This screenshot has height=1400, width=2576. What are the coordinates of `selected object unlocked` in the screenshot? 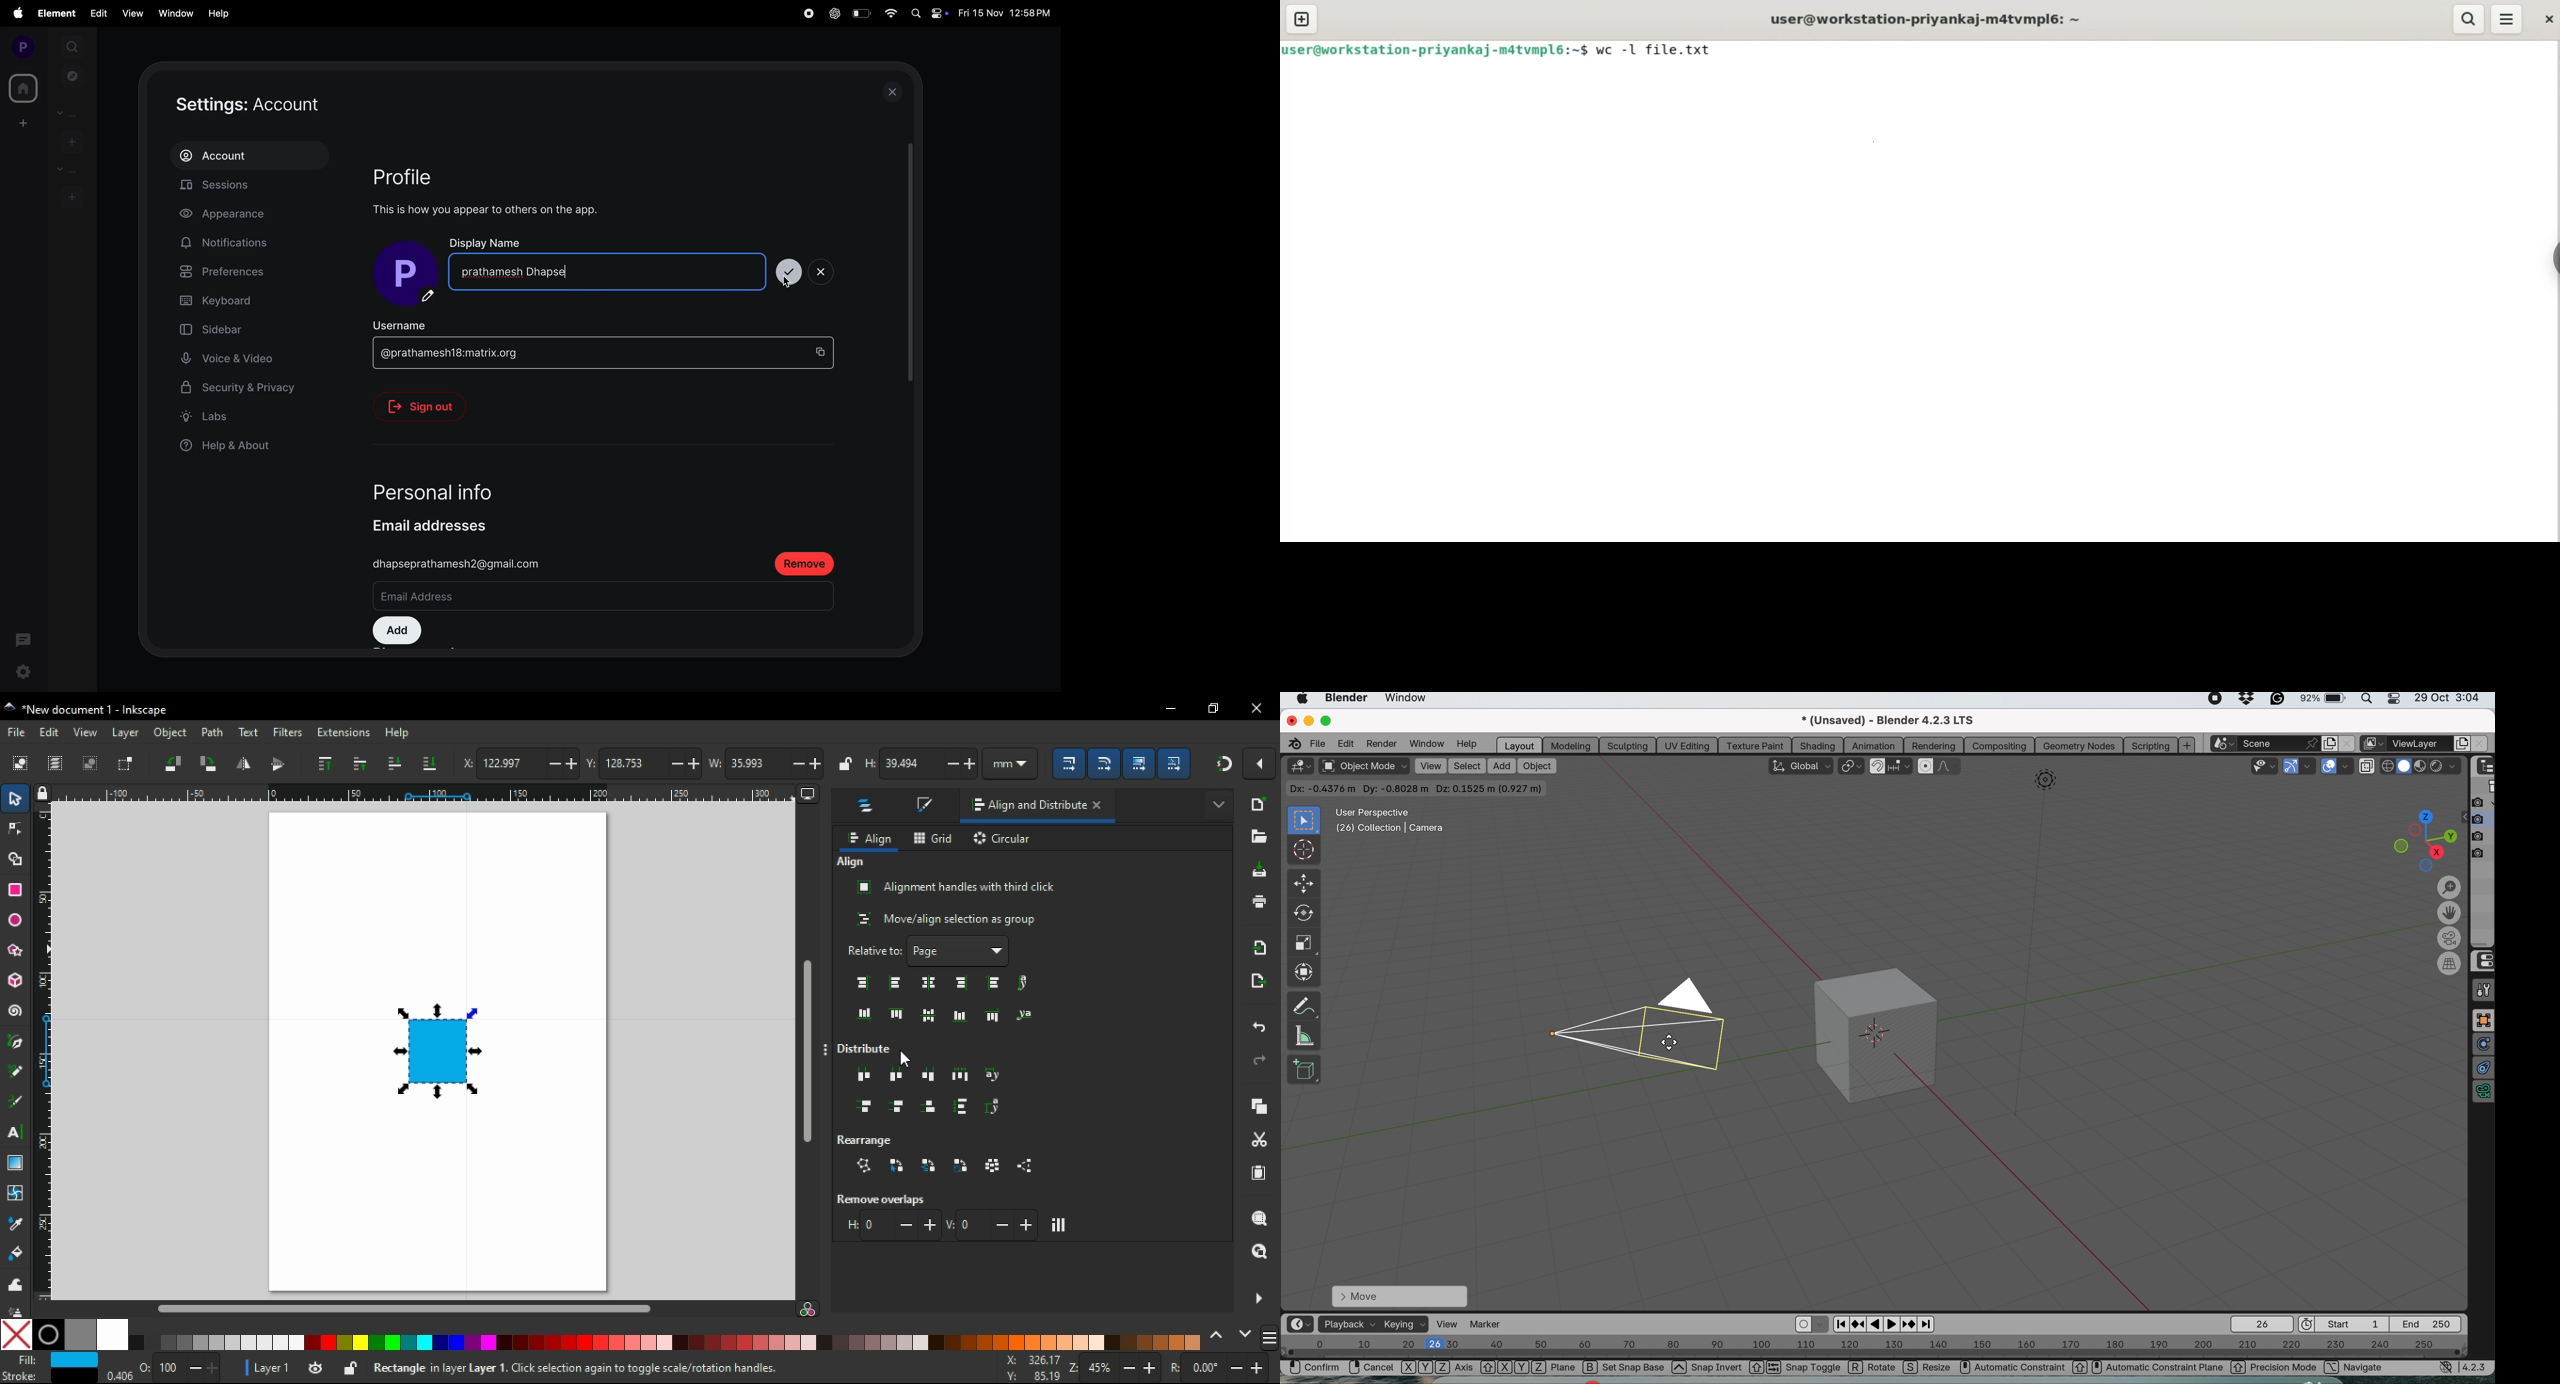 It's located at (351, 1368).